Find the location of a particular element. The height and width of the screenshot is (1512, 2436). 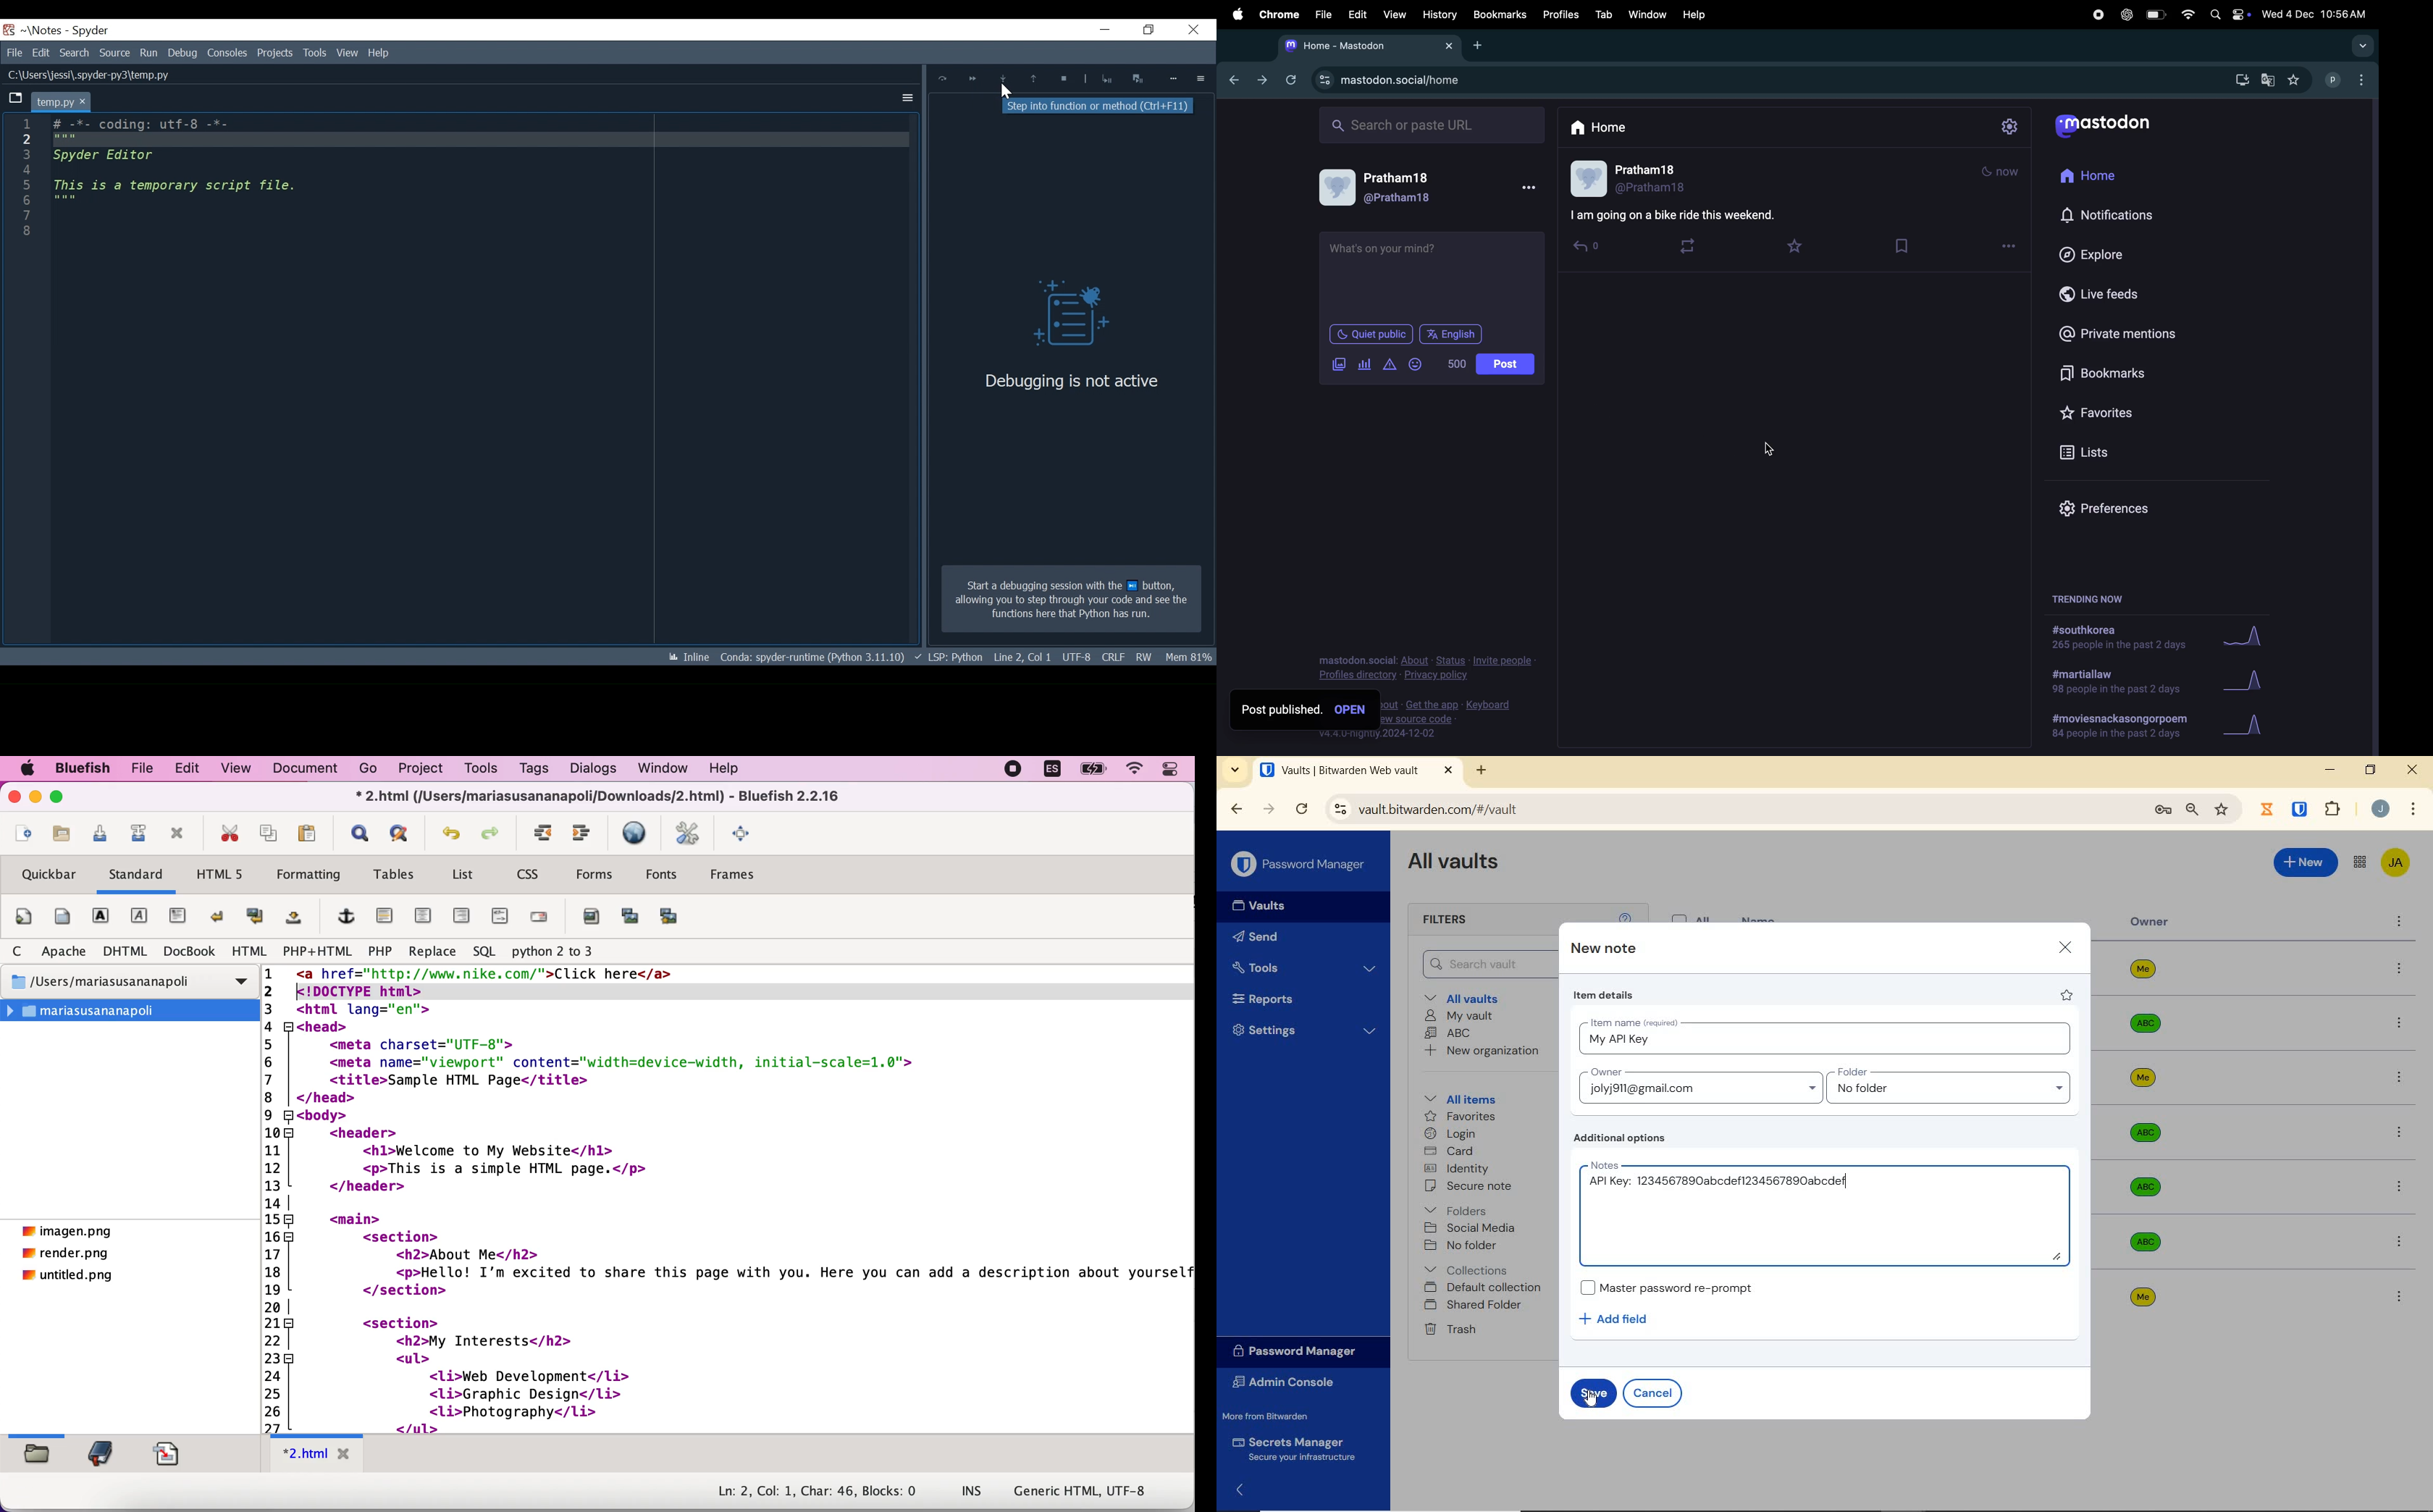

Send is located at coordinates (1282, 939).